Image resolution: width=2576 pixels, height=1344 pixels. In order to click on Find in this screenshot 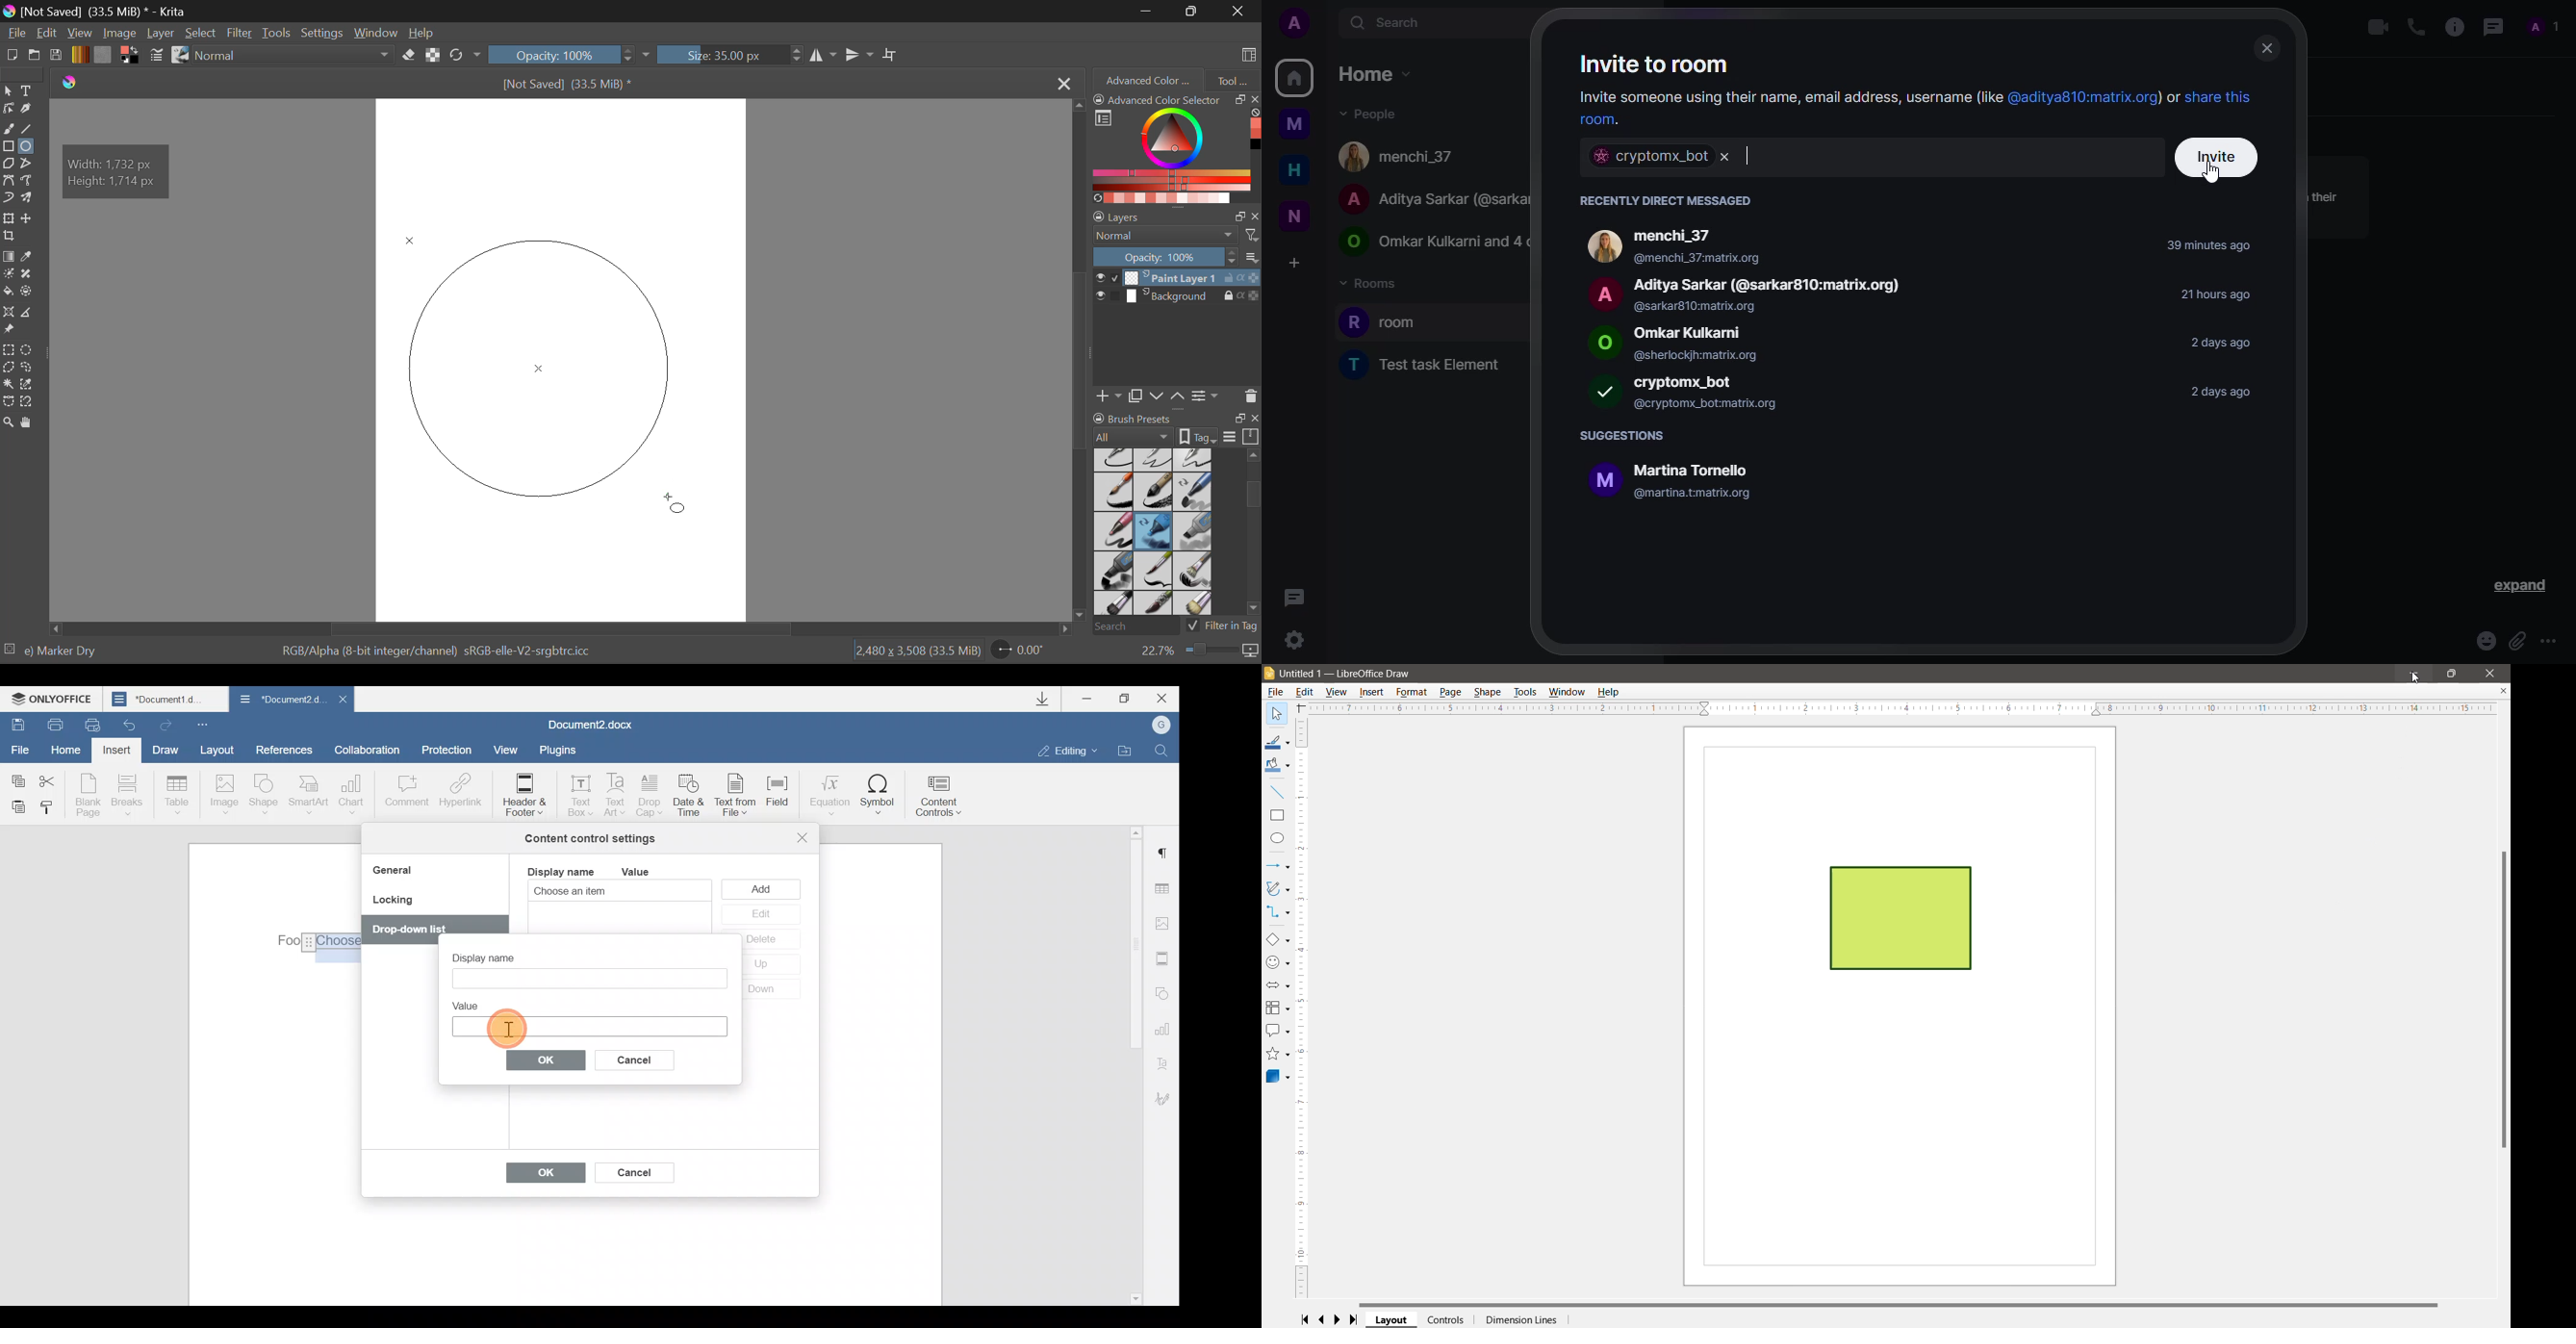, I will do `click(1163, 750)`.